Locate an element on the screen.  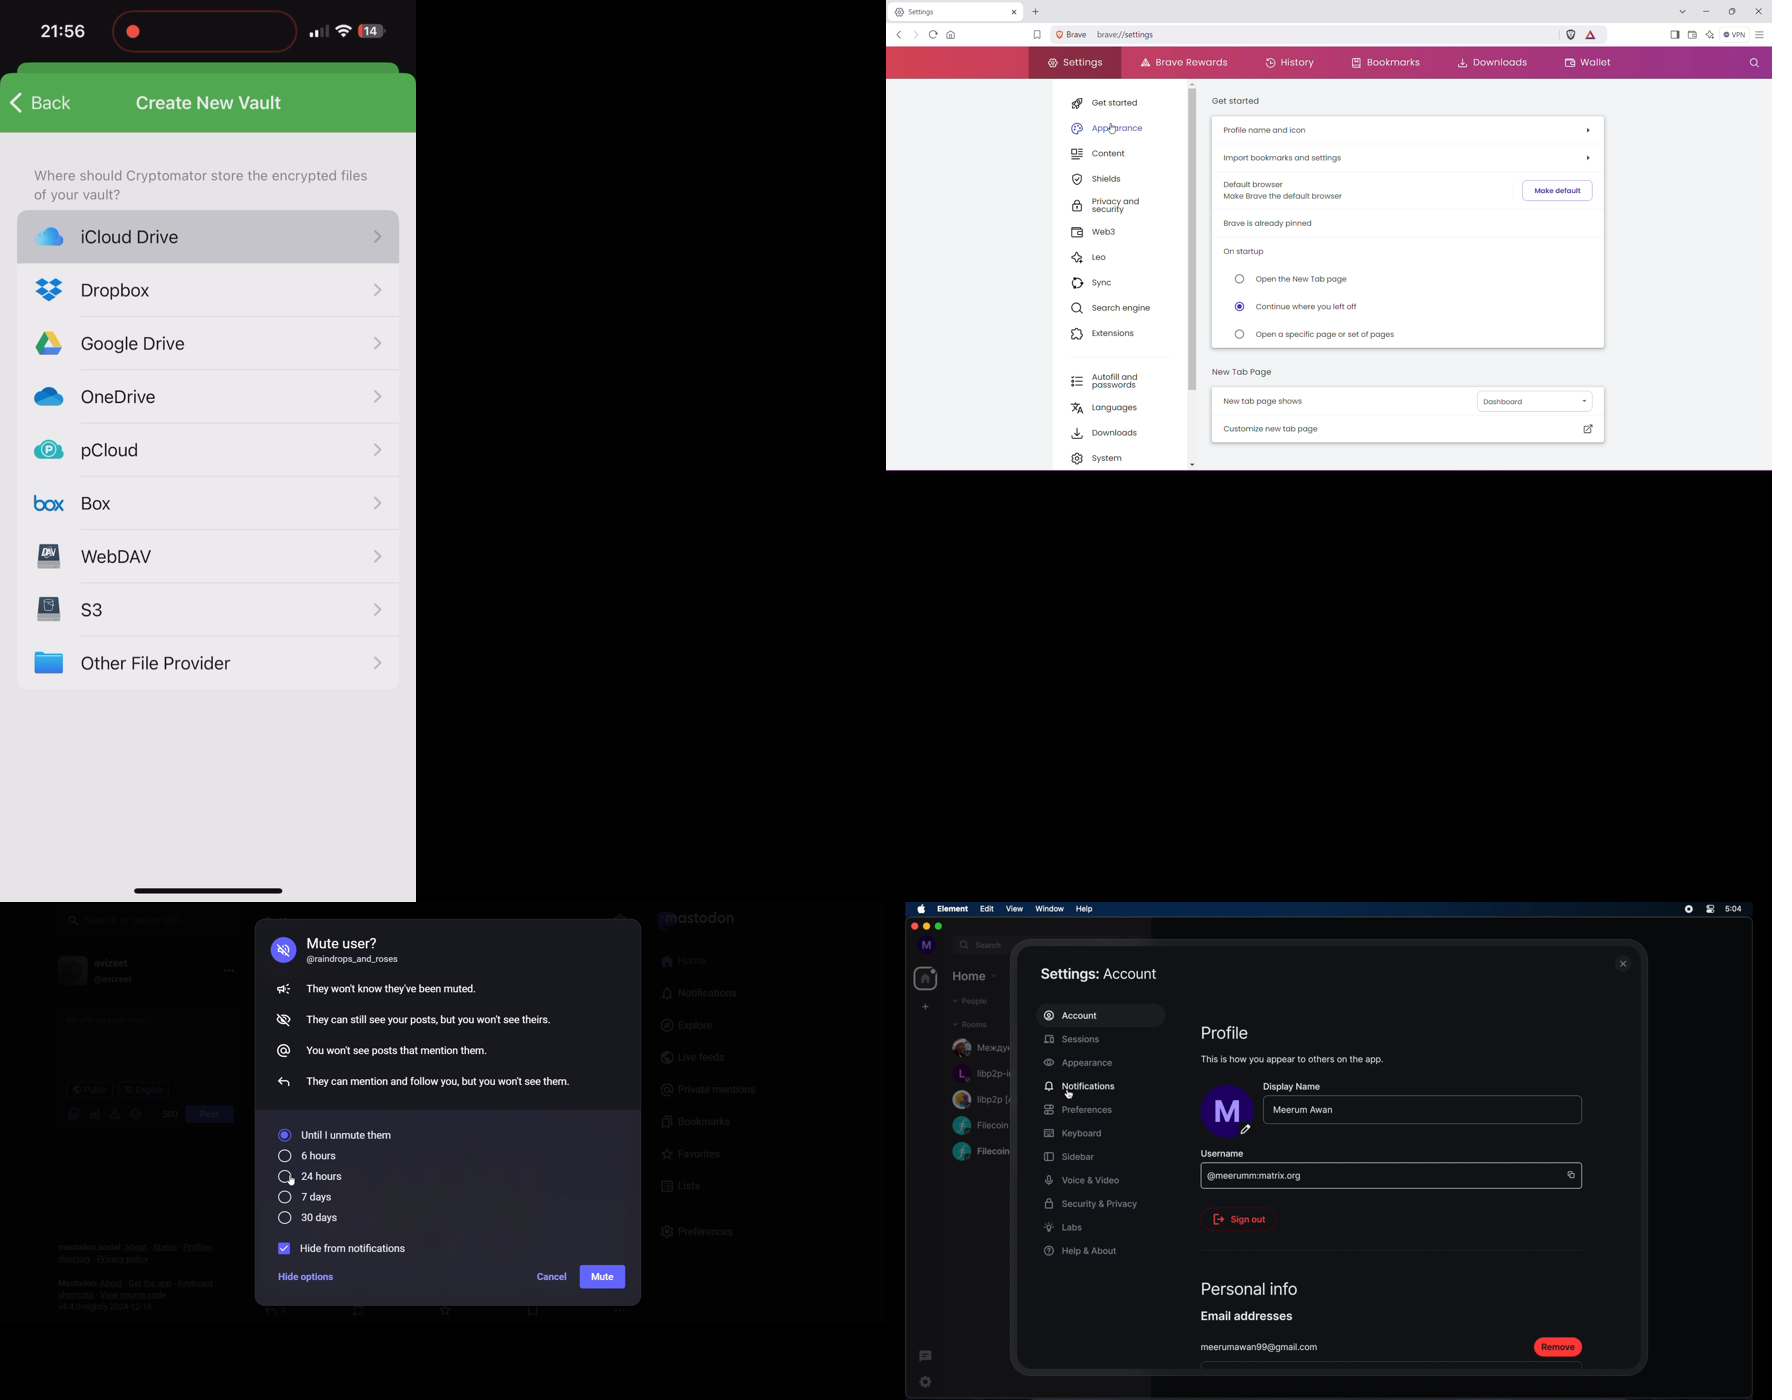
element is located at coordinates (953, 908).